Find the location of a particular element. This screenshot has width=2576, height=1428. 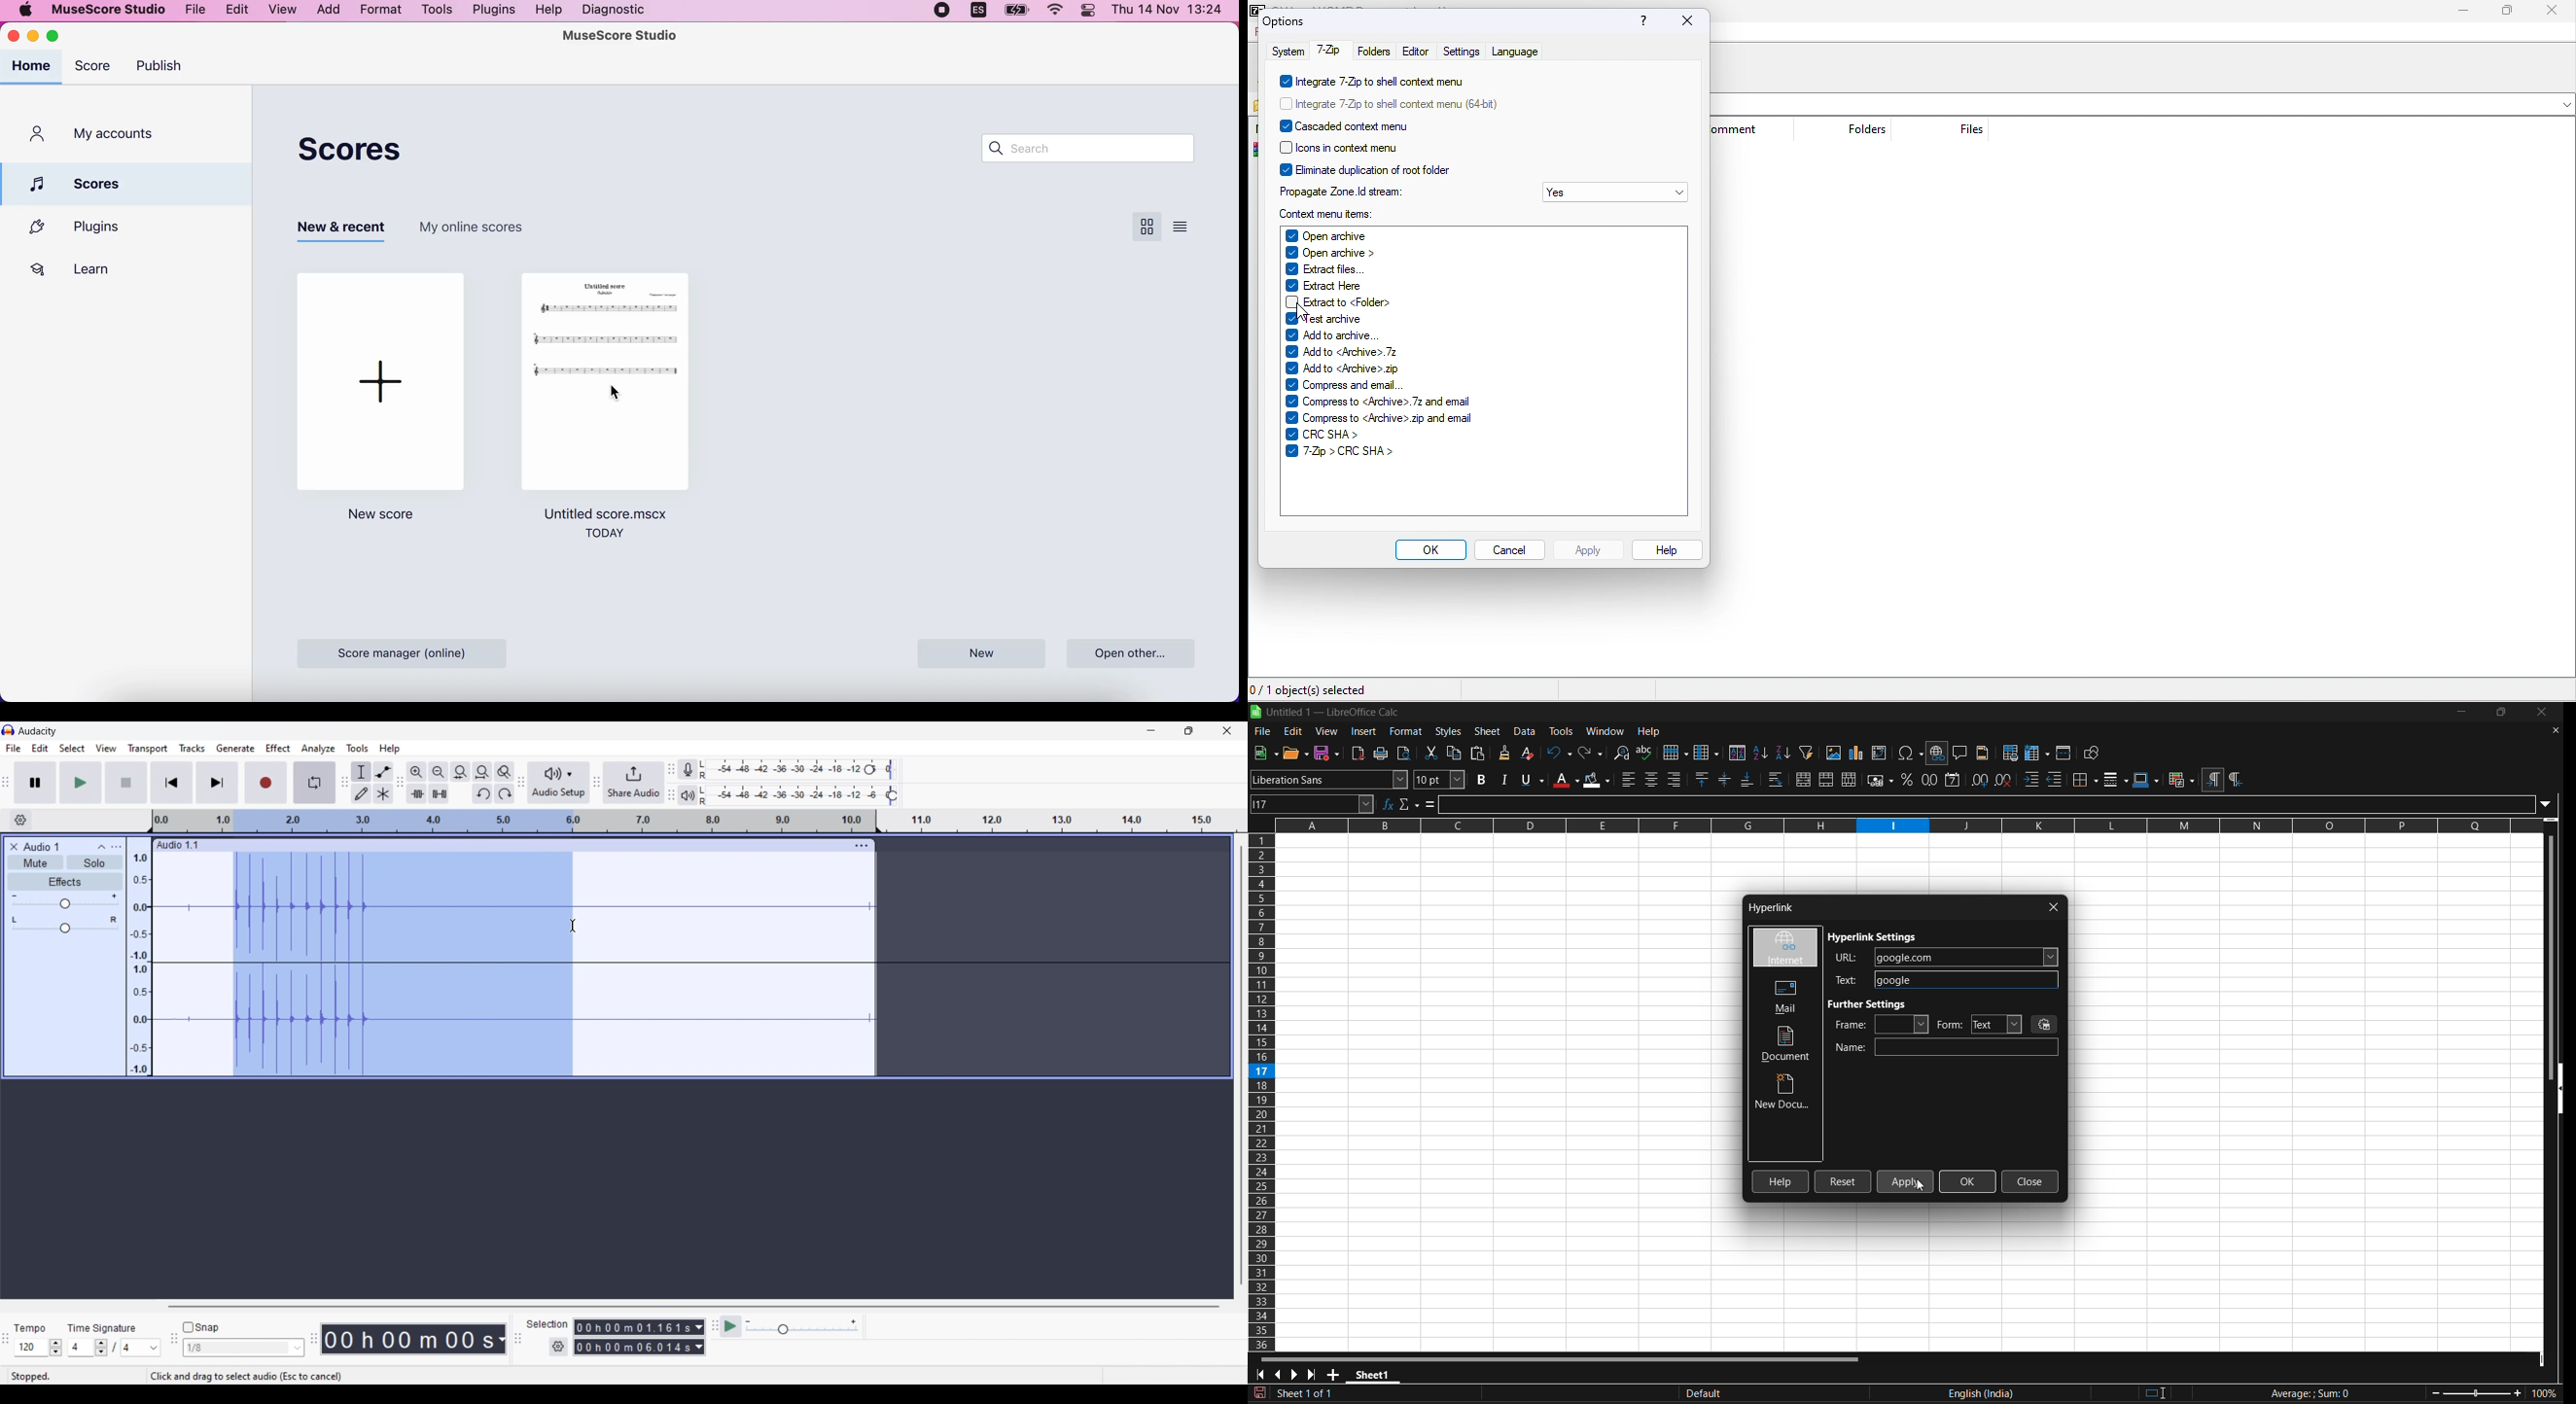

Software name is located at coordinates (38, 731).